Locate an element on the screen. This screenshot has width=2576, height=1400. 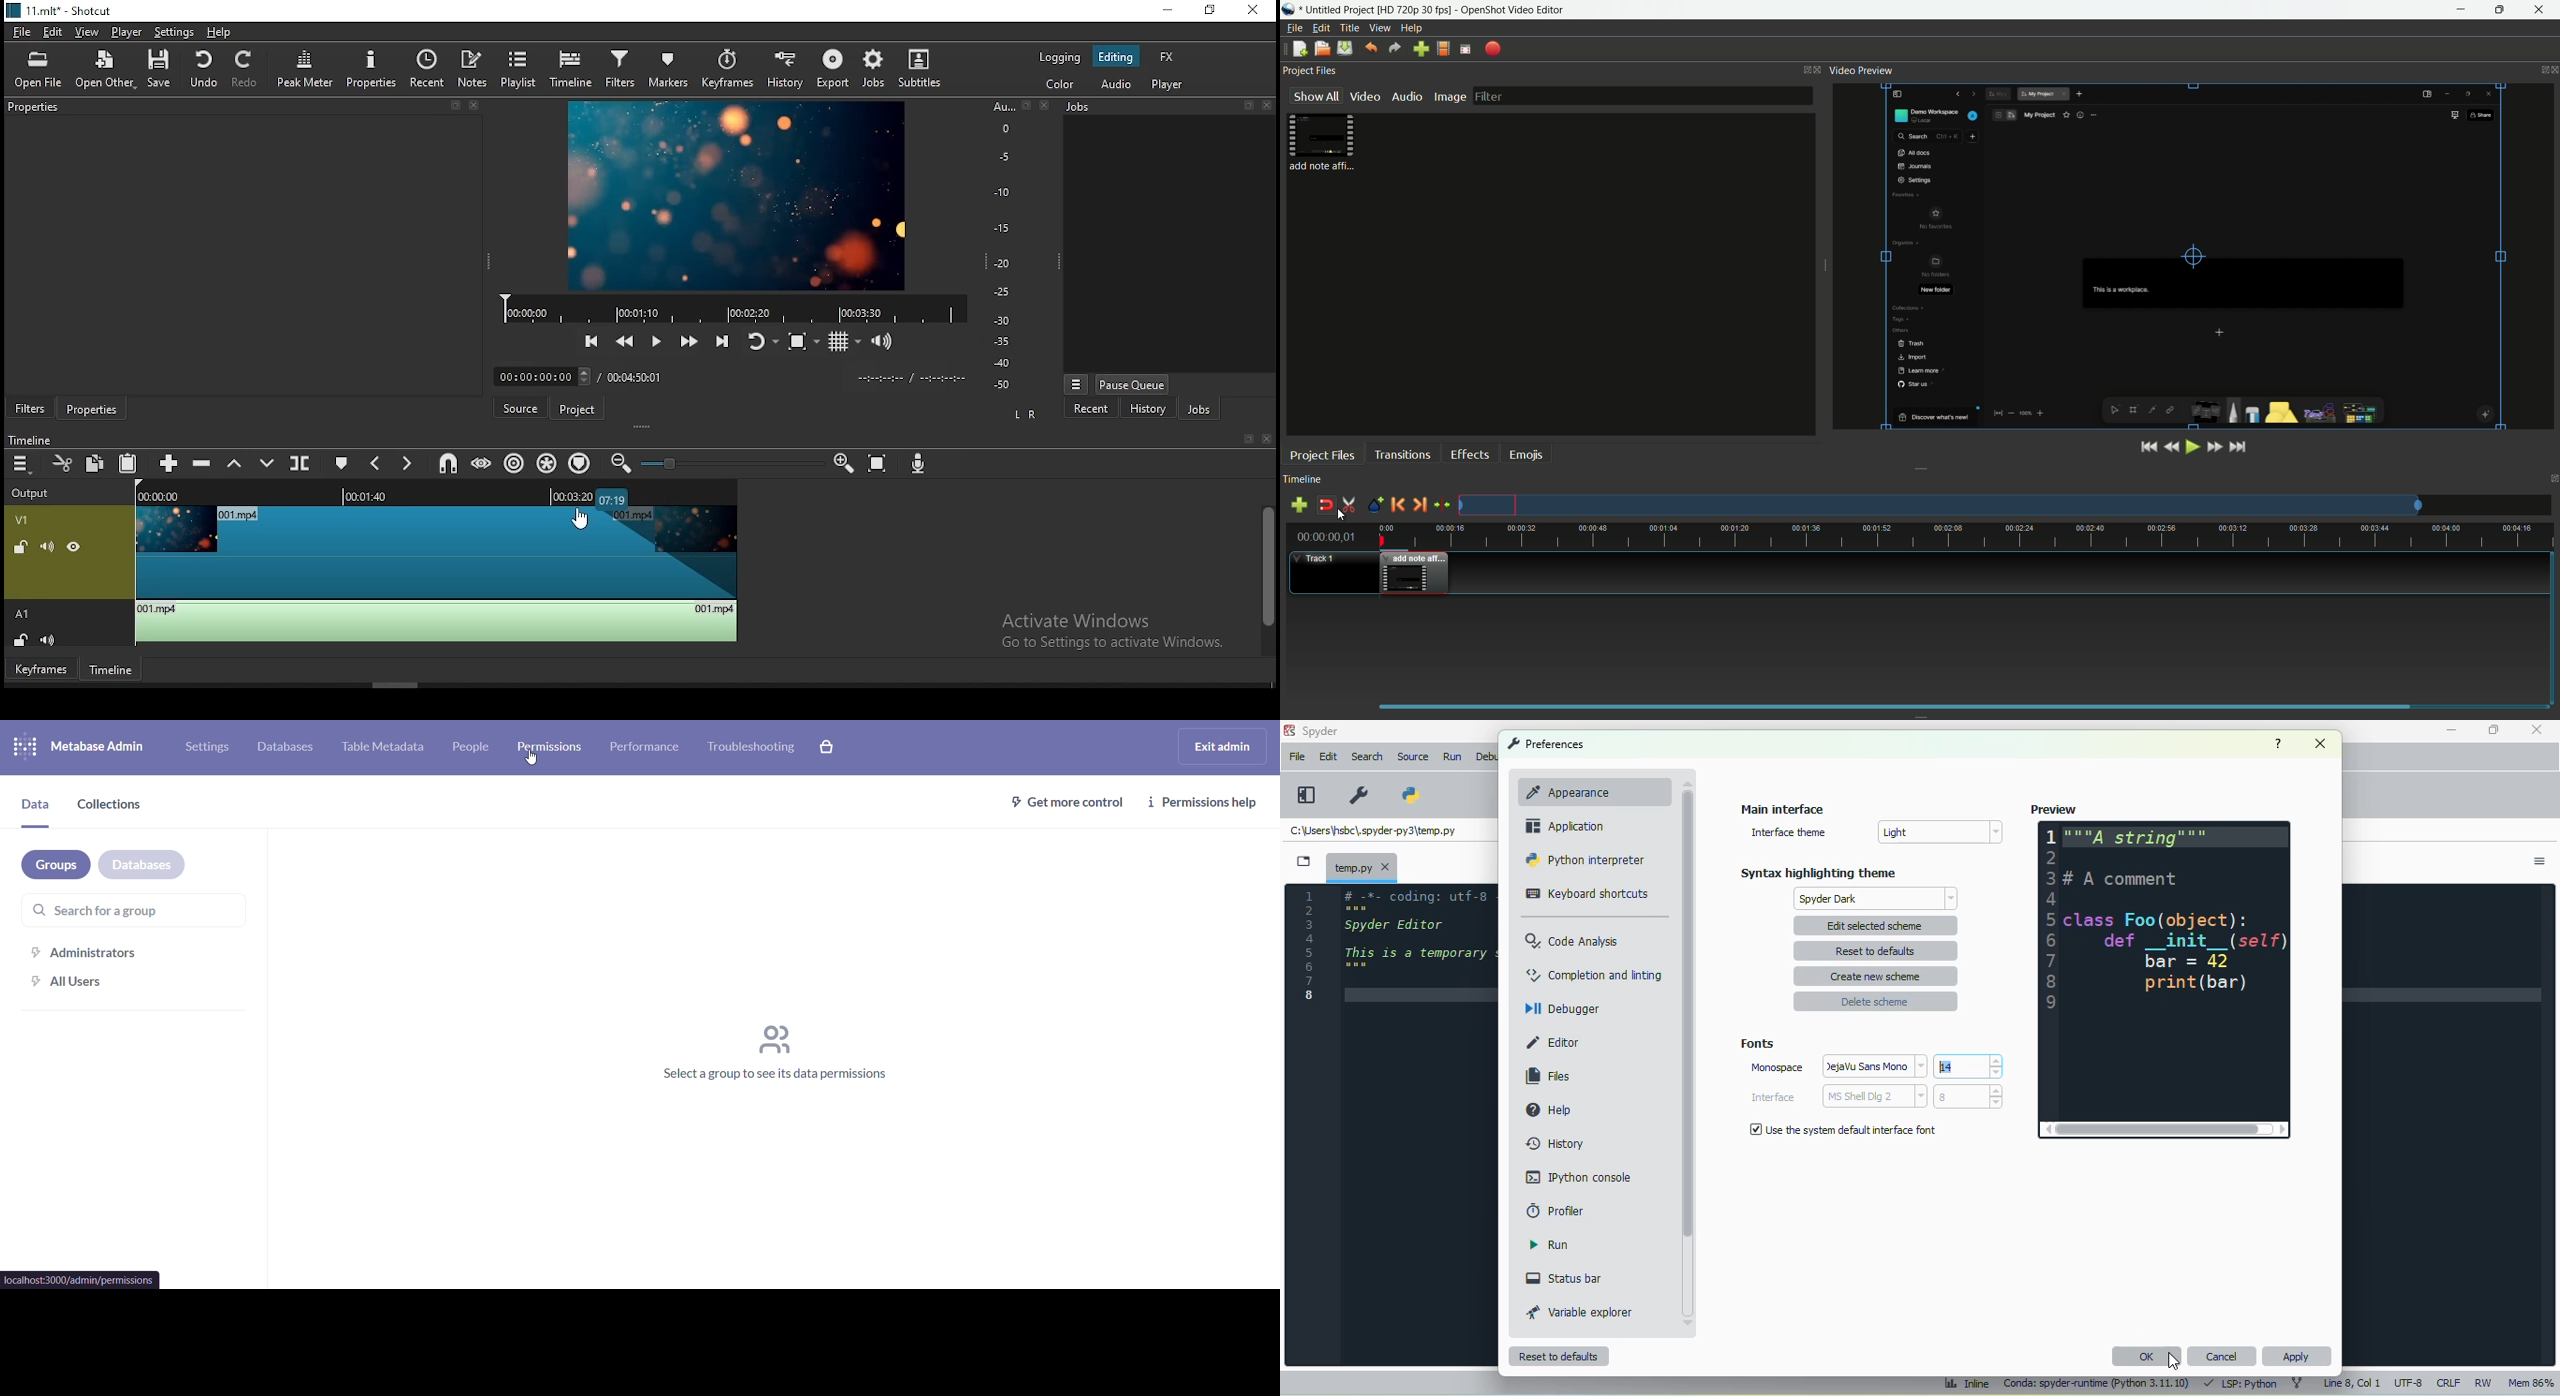
close project files is located at coordinates (1817, 71).